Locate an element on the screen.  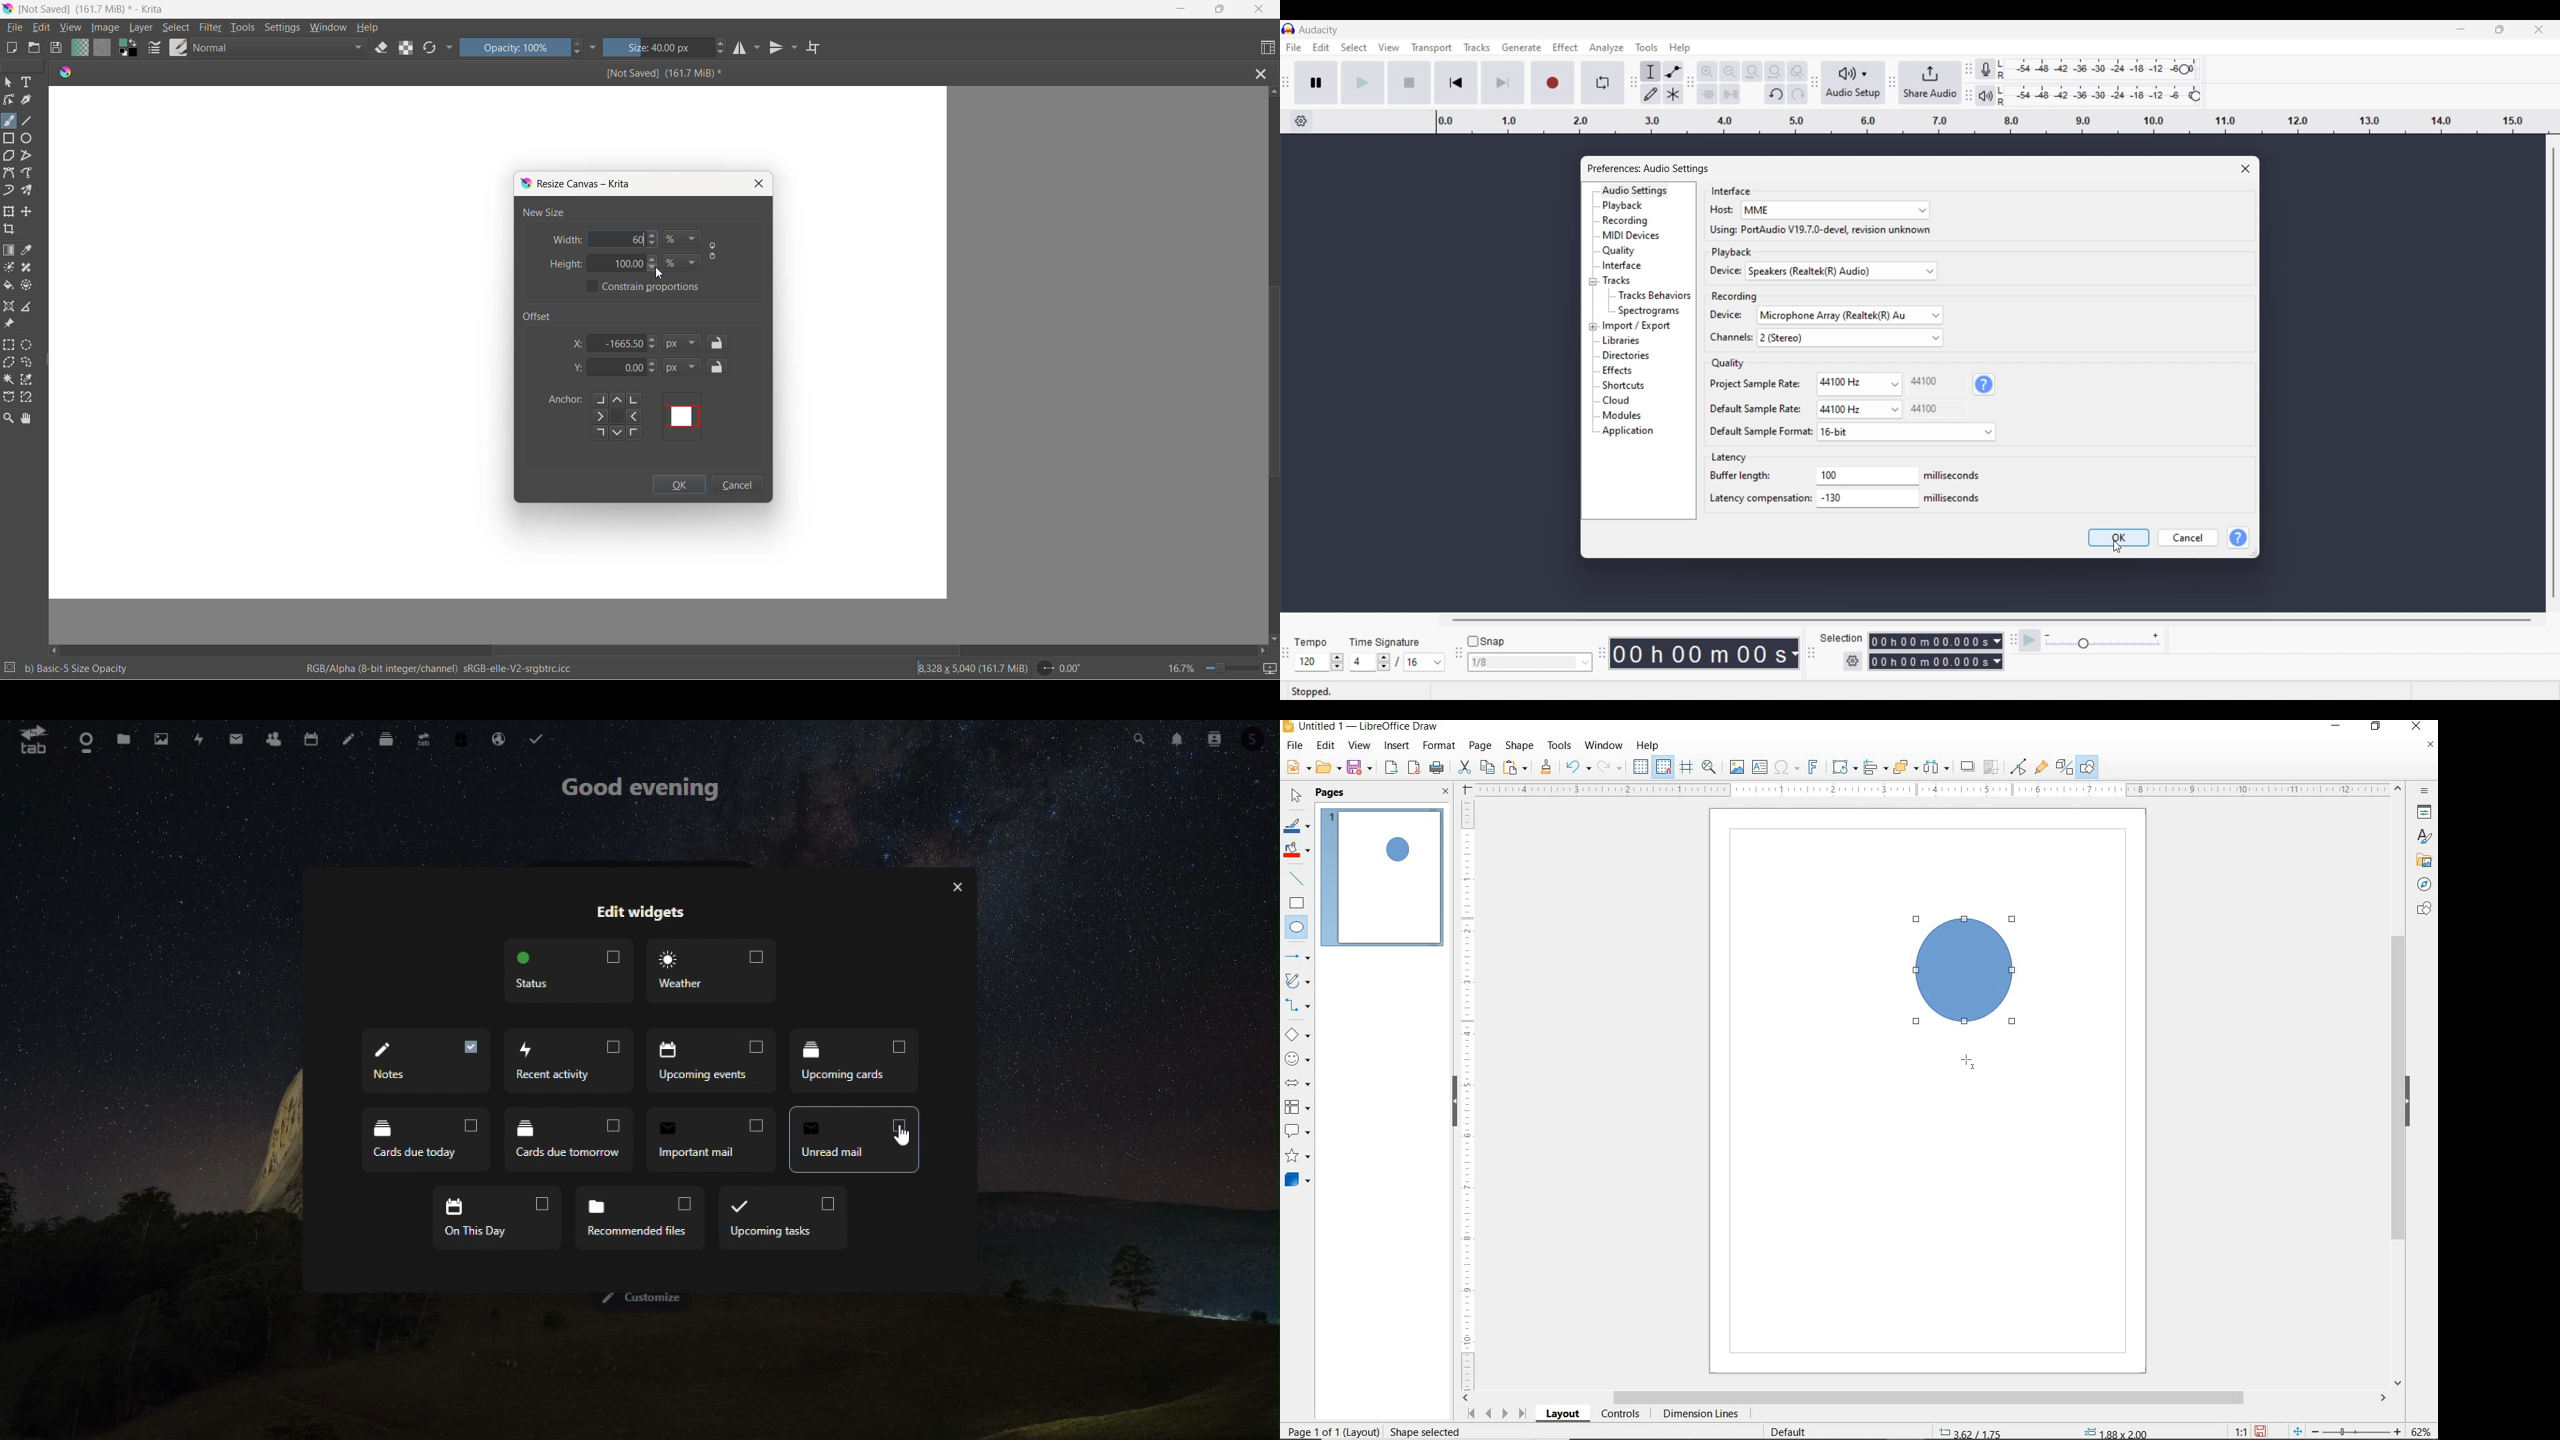
PAGE is located at coordinates (1480, 746).